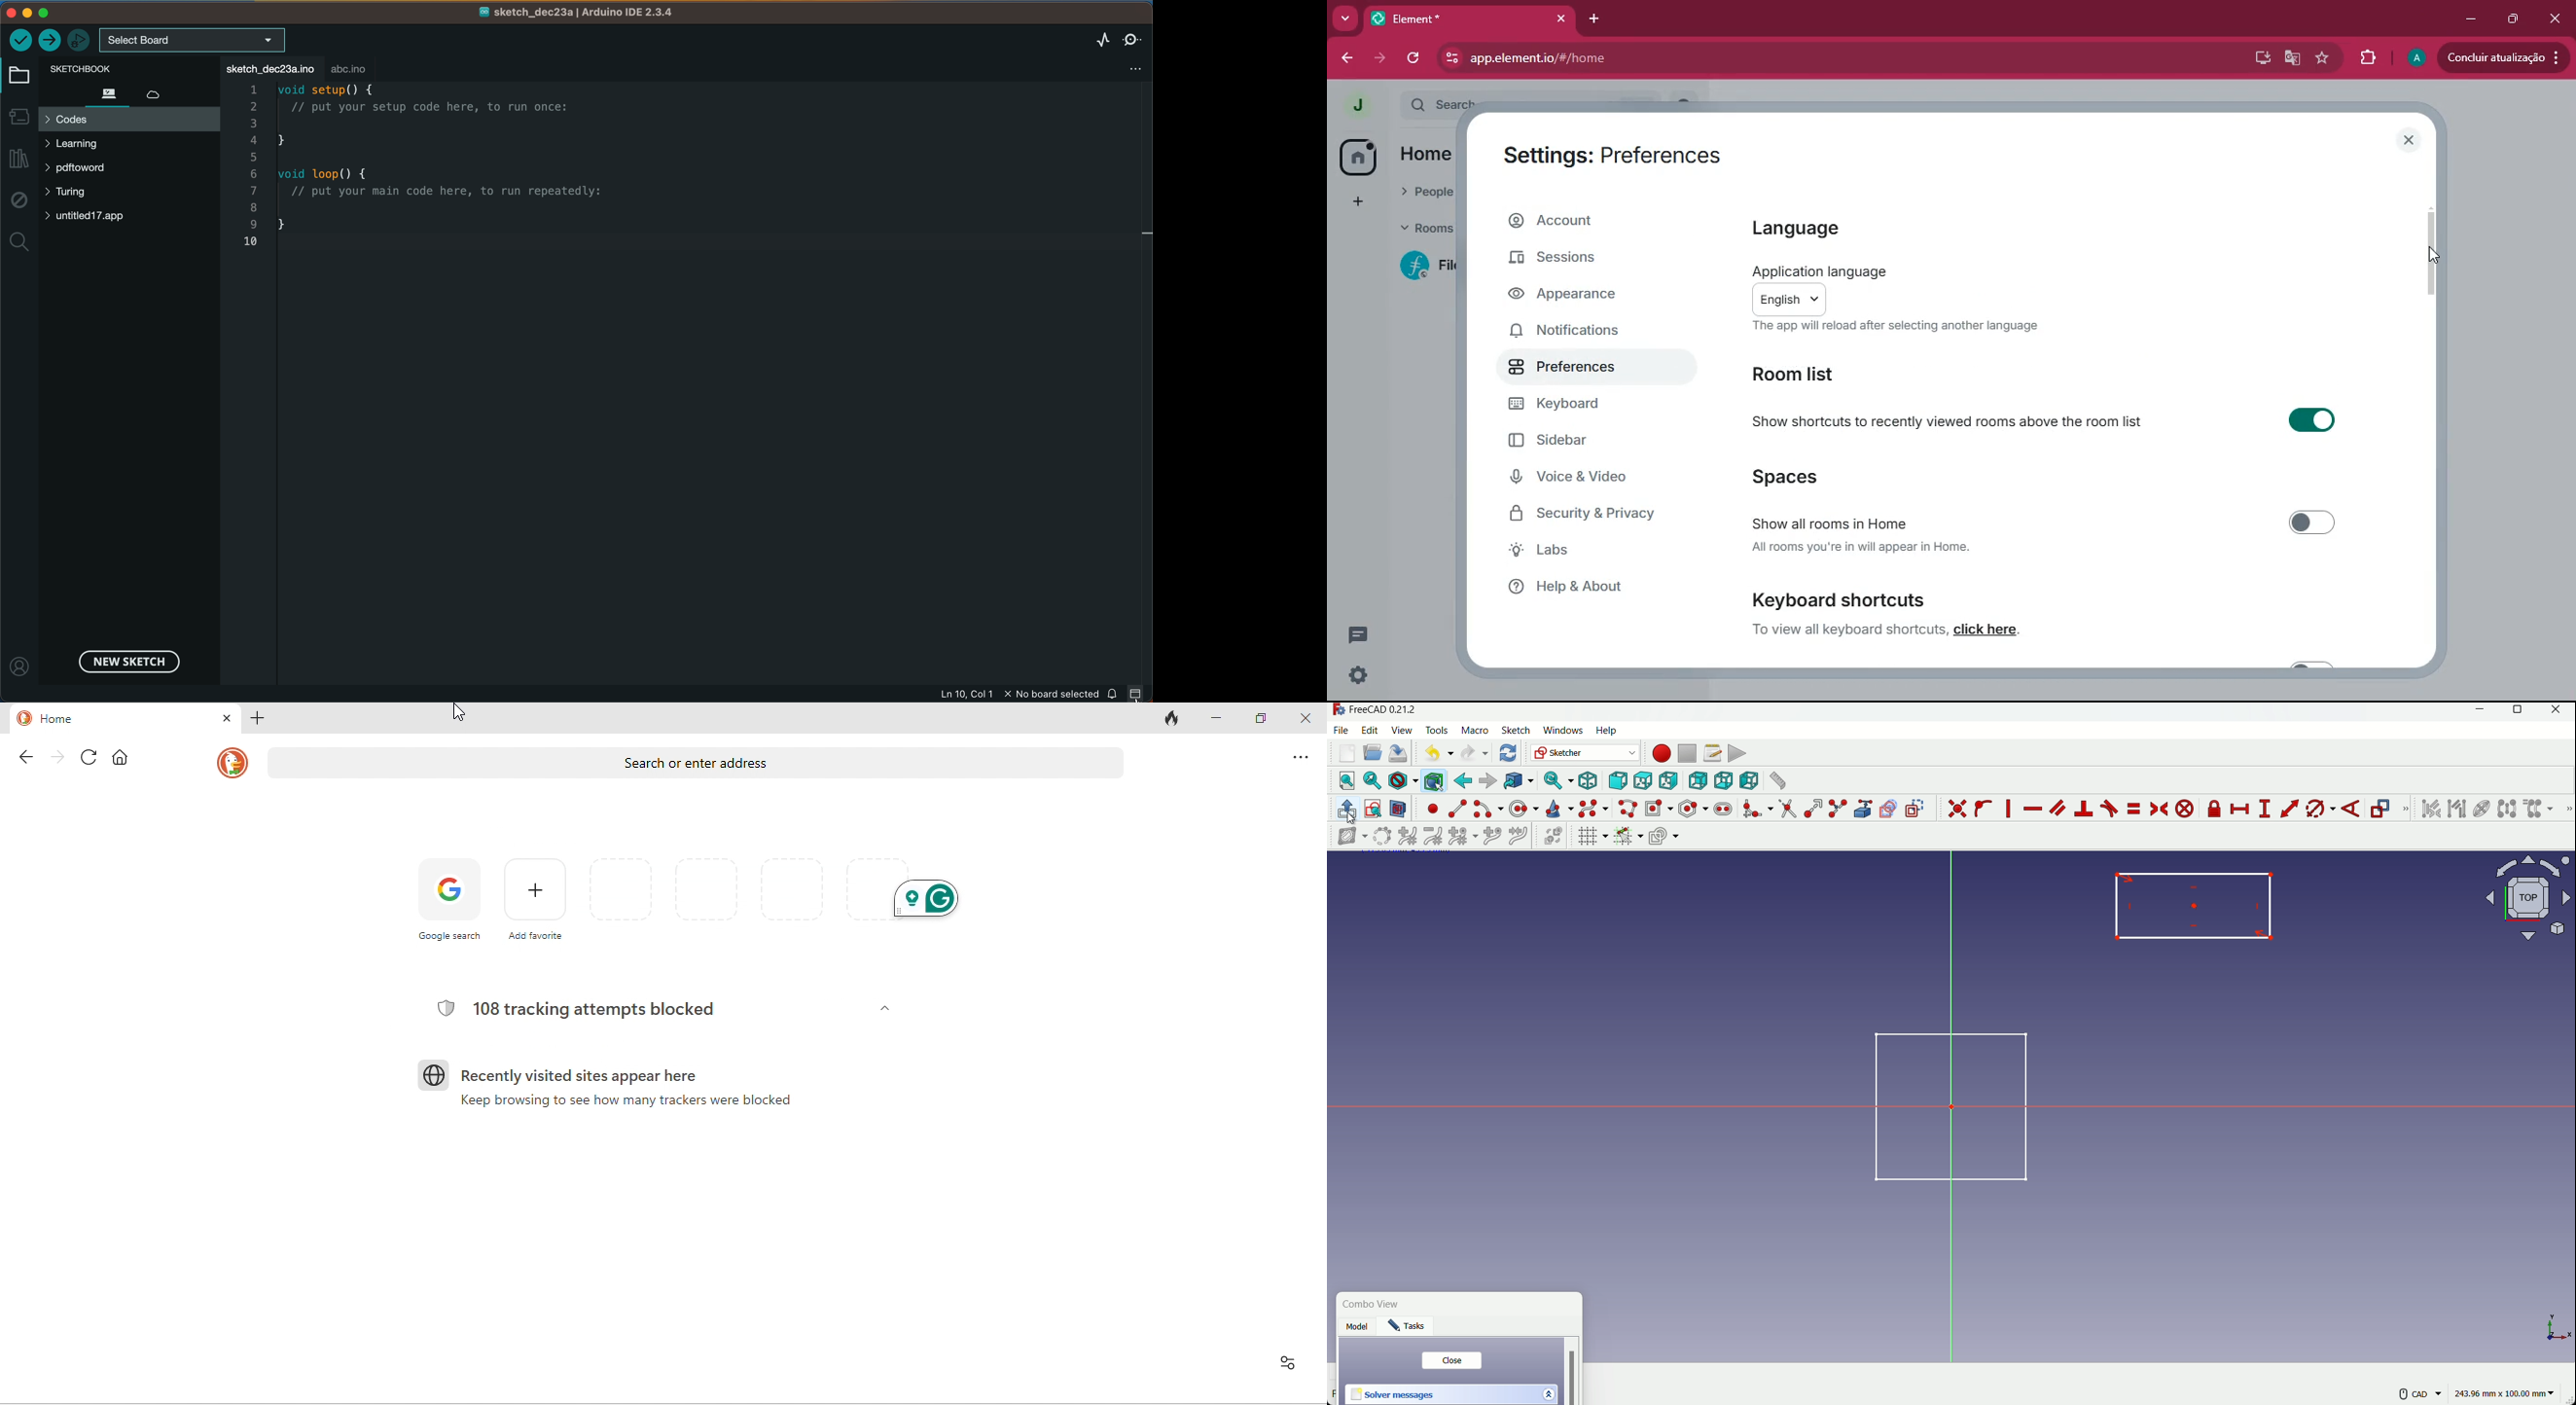 The width and height of the screenshot is (2576, 1428). Describe the element at coordinates (1916, 808) in the screenshot. I see `toggle construction geometry` at that location.